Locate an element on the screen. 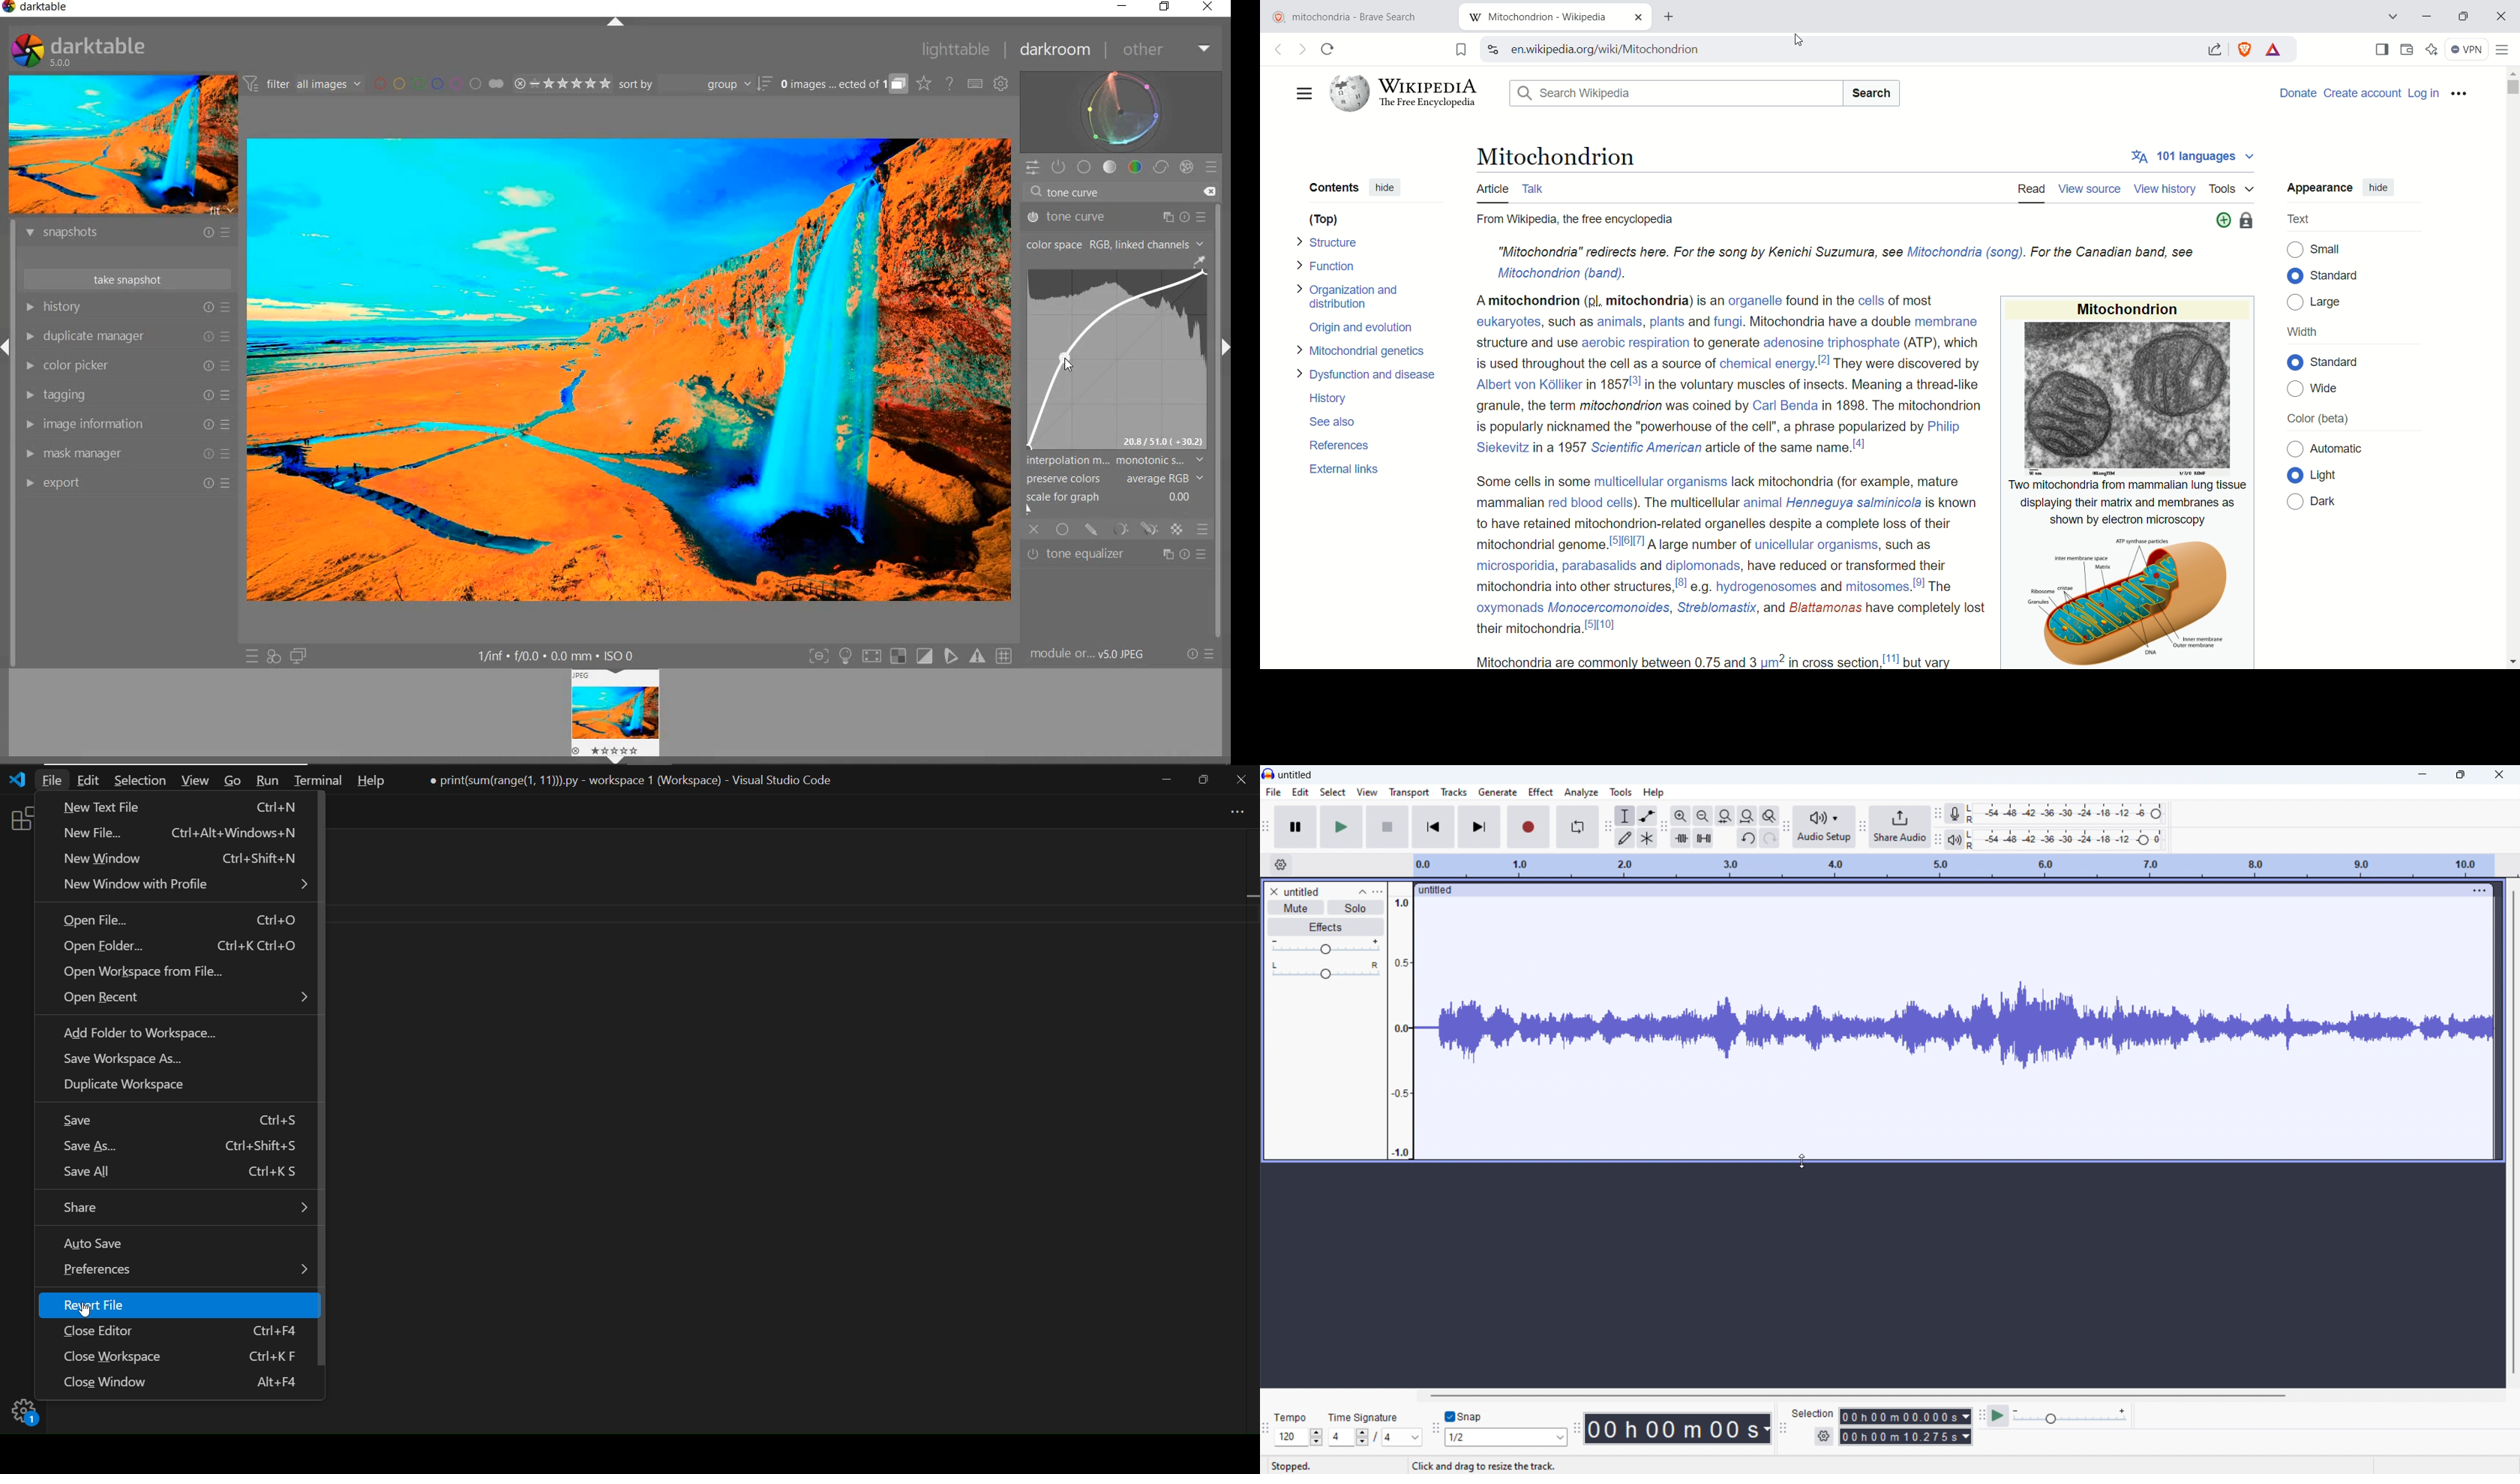 The height and width of the screenshot is (1484, 2520). new window with profile is located at coordinates (186, 885).